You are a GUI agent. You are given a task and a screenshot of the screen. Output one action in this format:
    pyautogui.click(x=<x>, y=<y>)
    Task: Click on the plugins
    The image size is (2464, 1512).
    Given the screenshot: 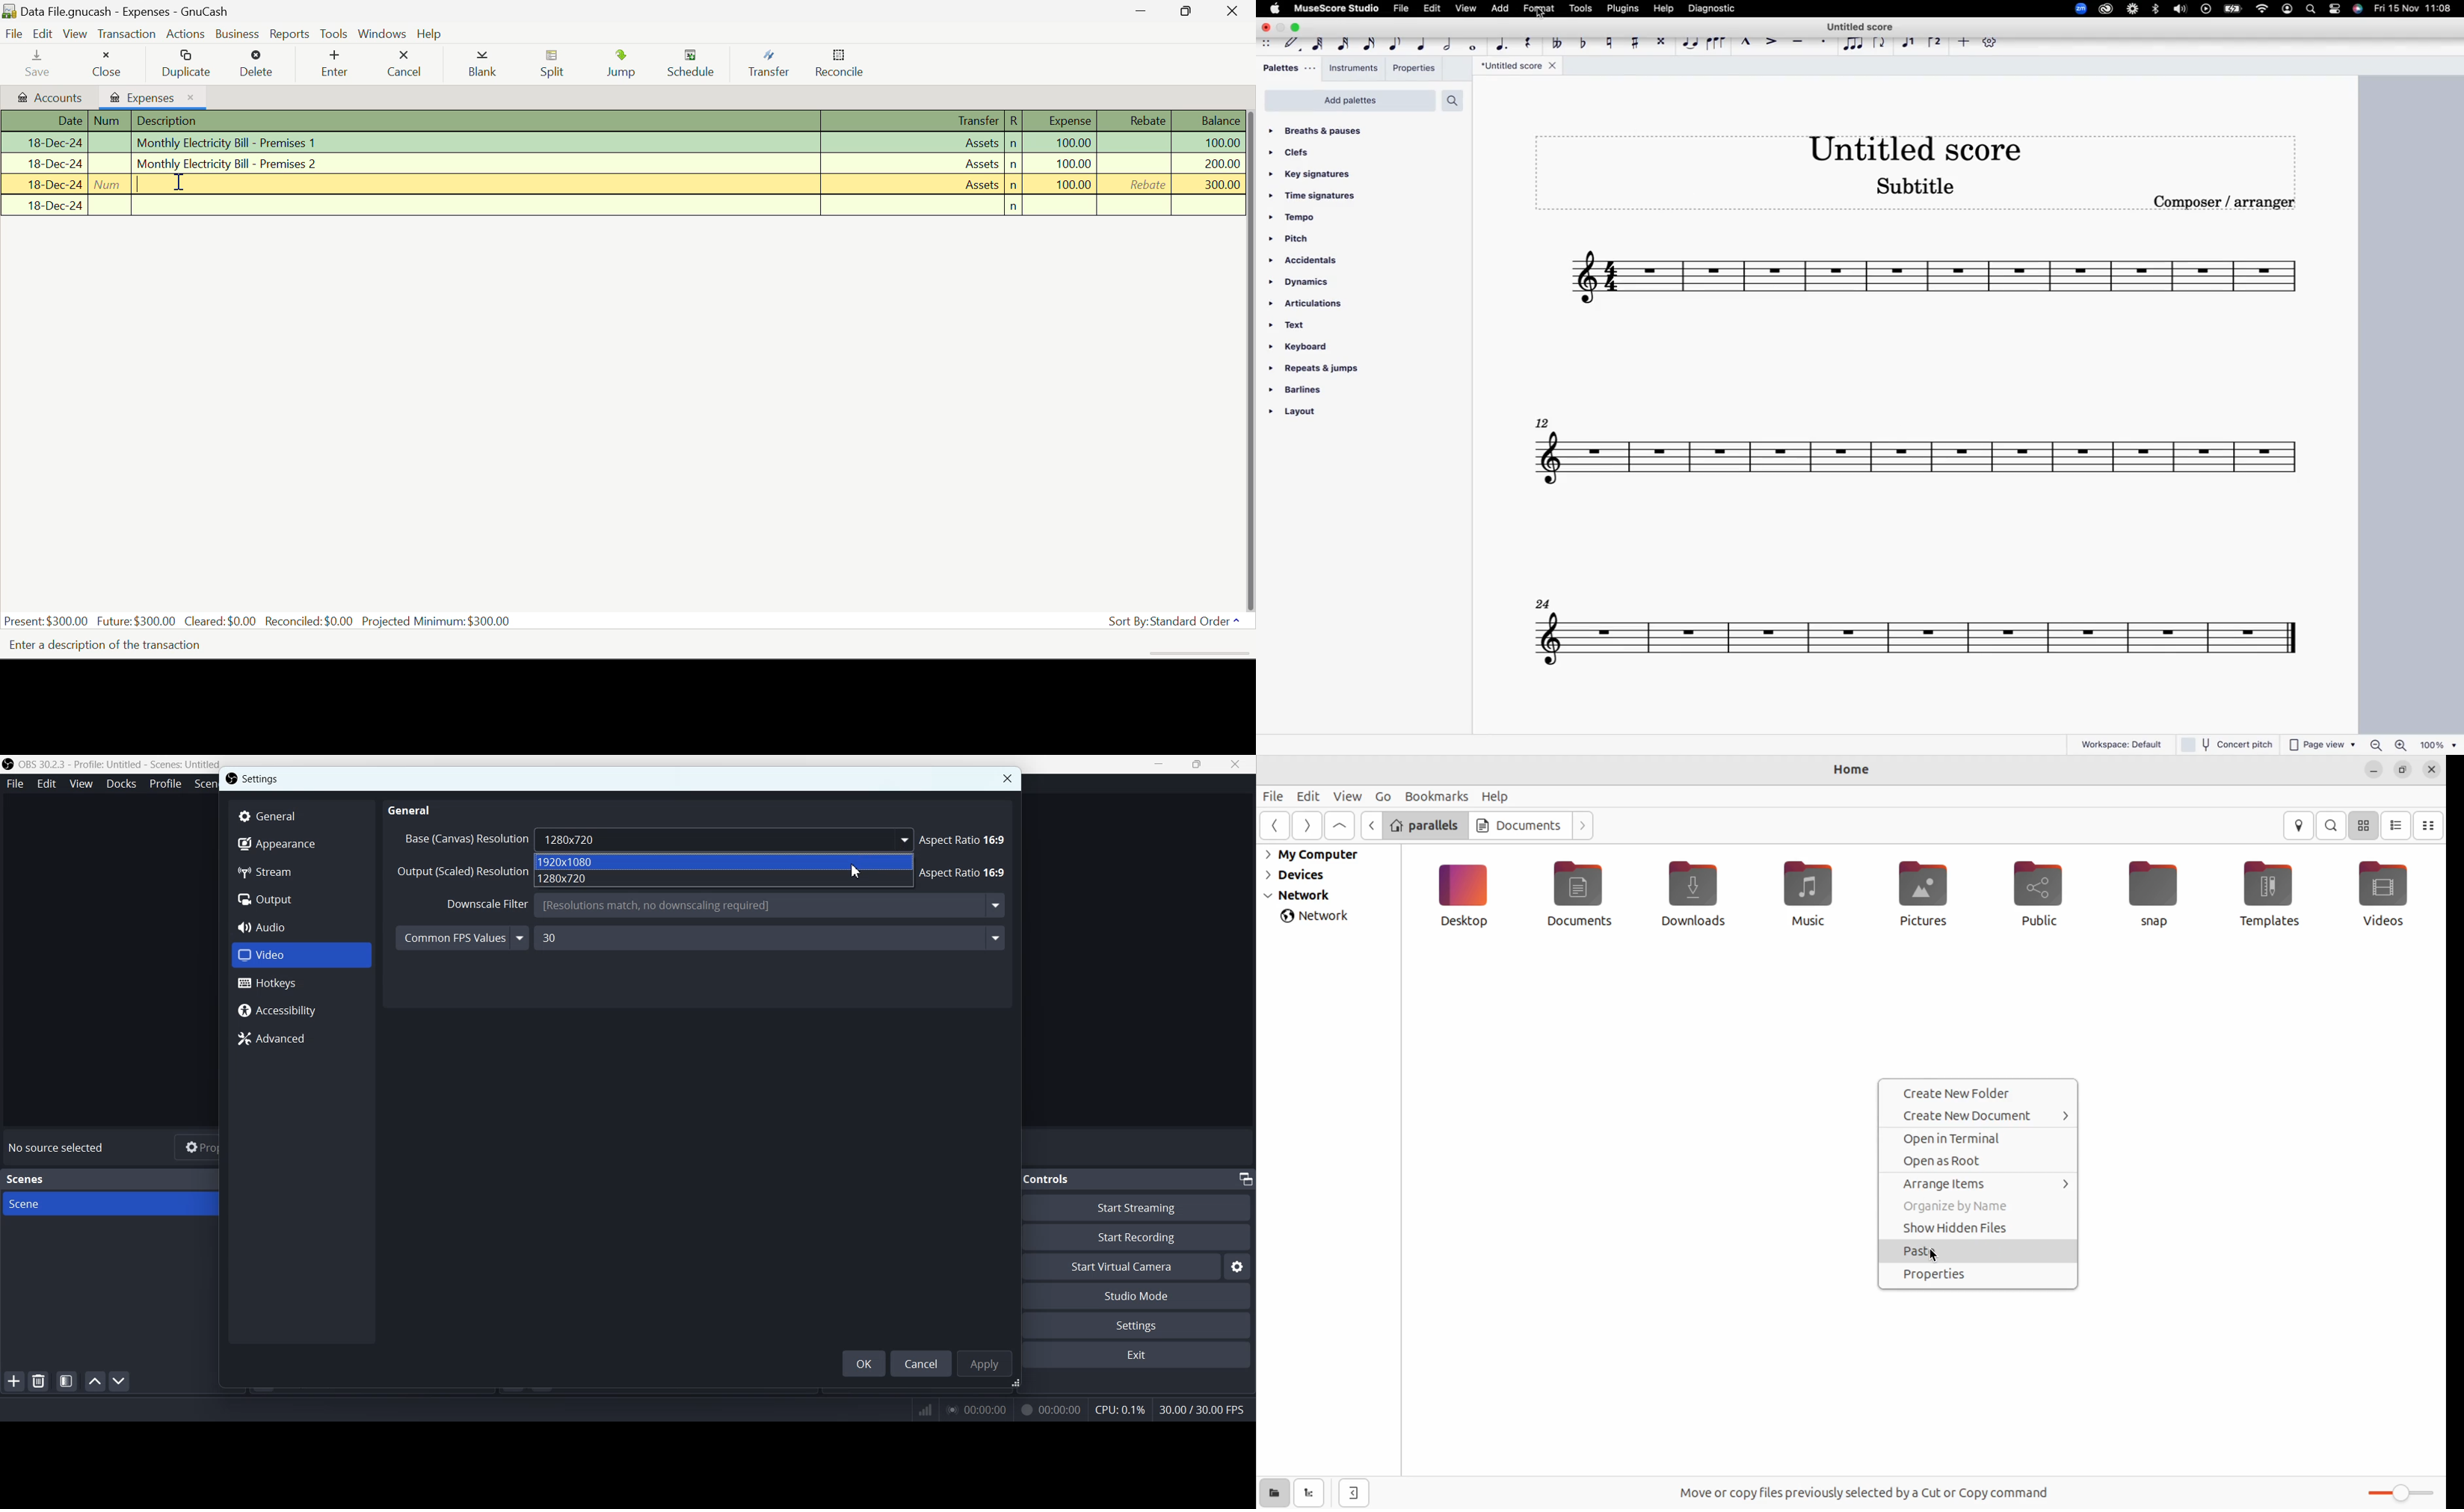 What is the action you would take?
    pyautogui.click(x=1623, y=9)
    